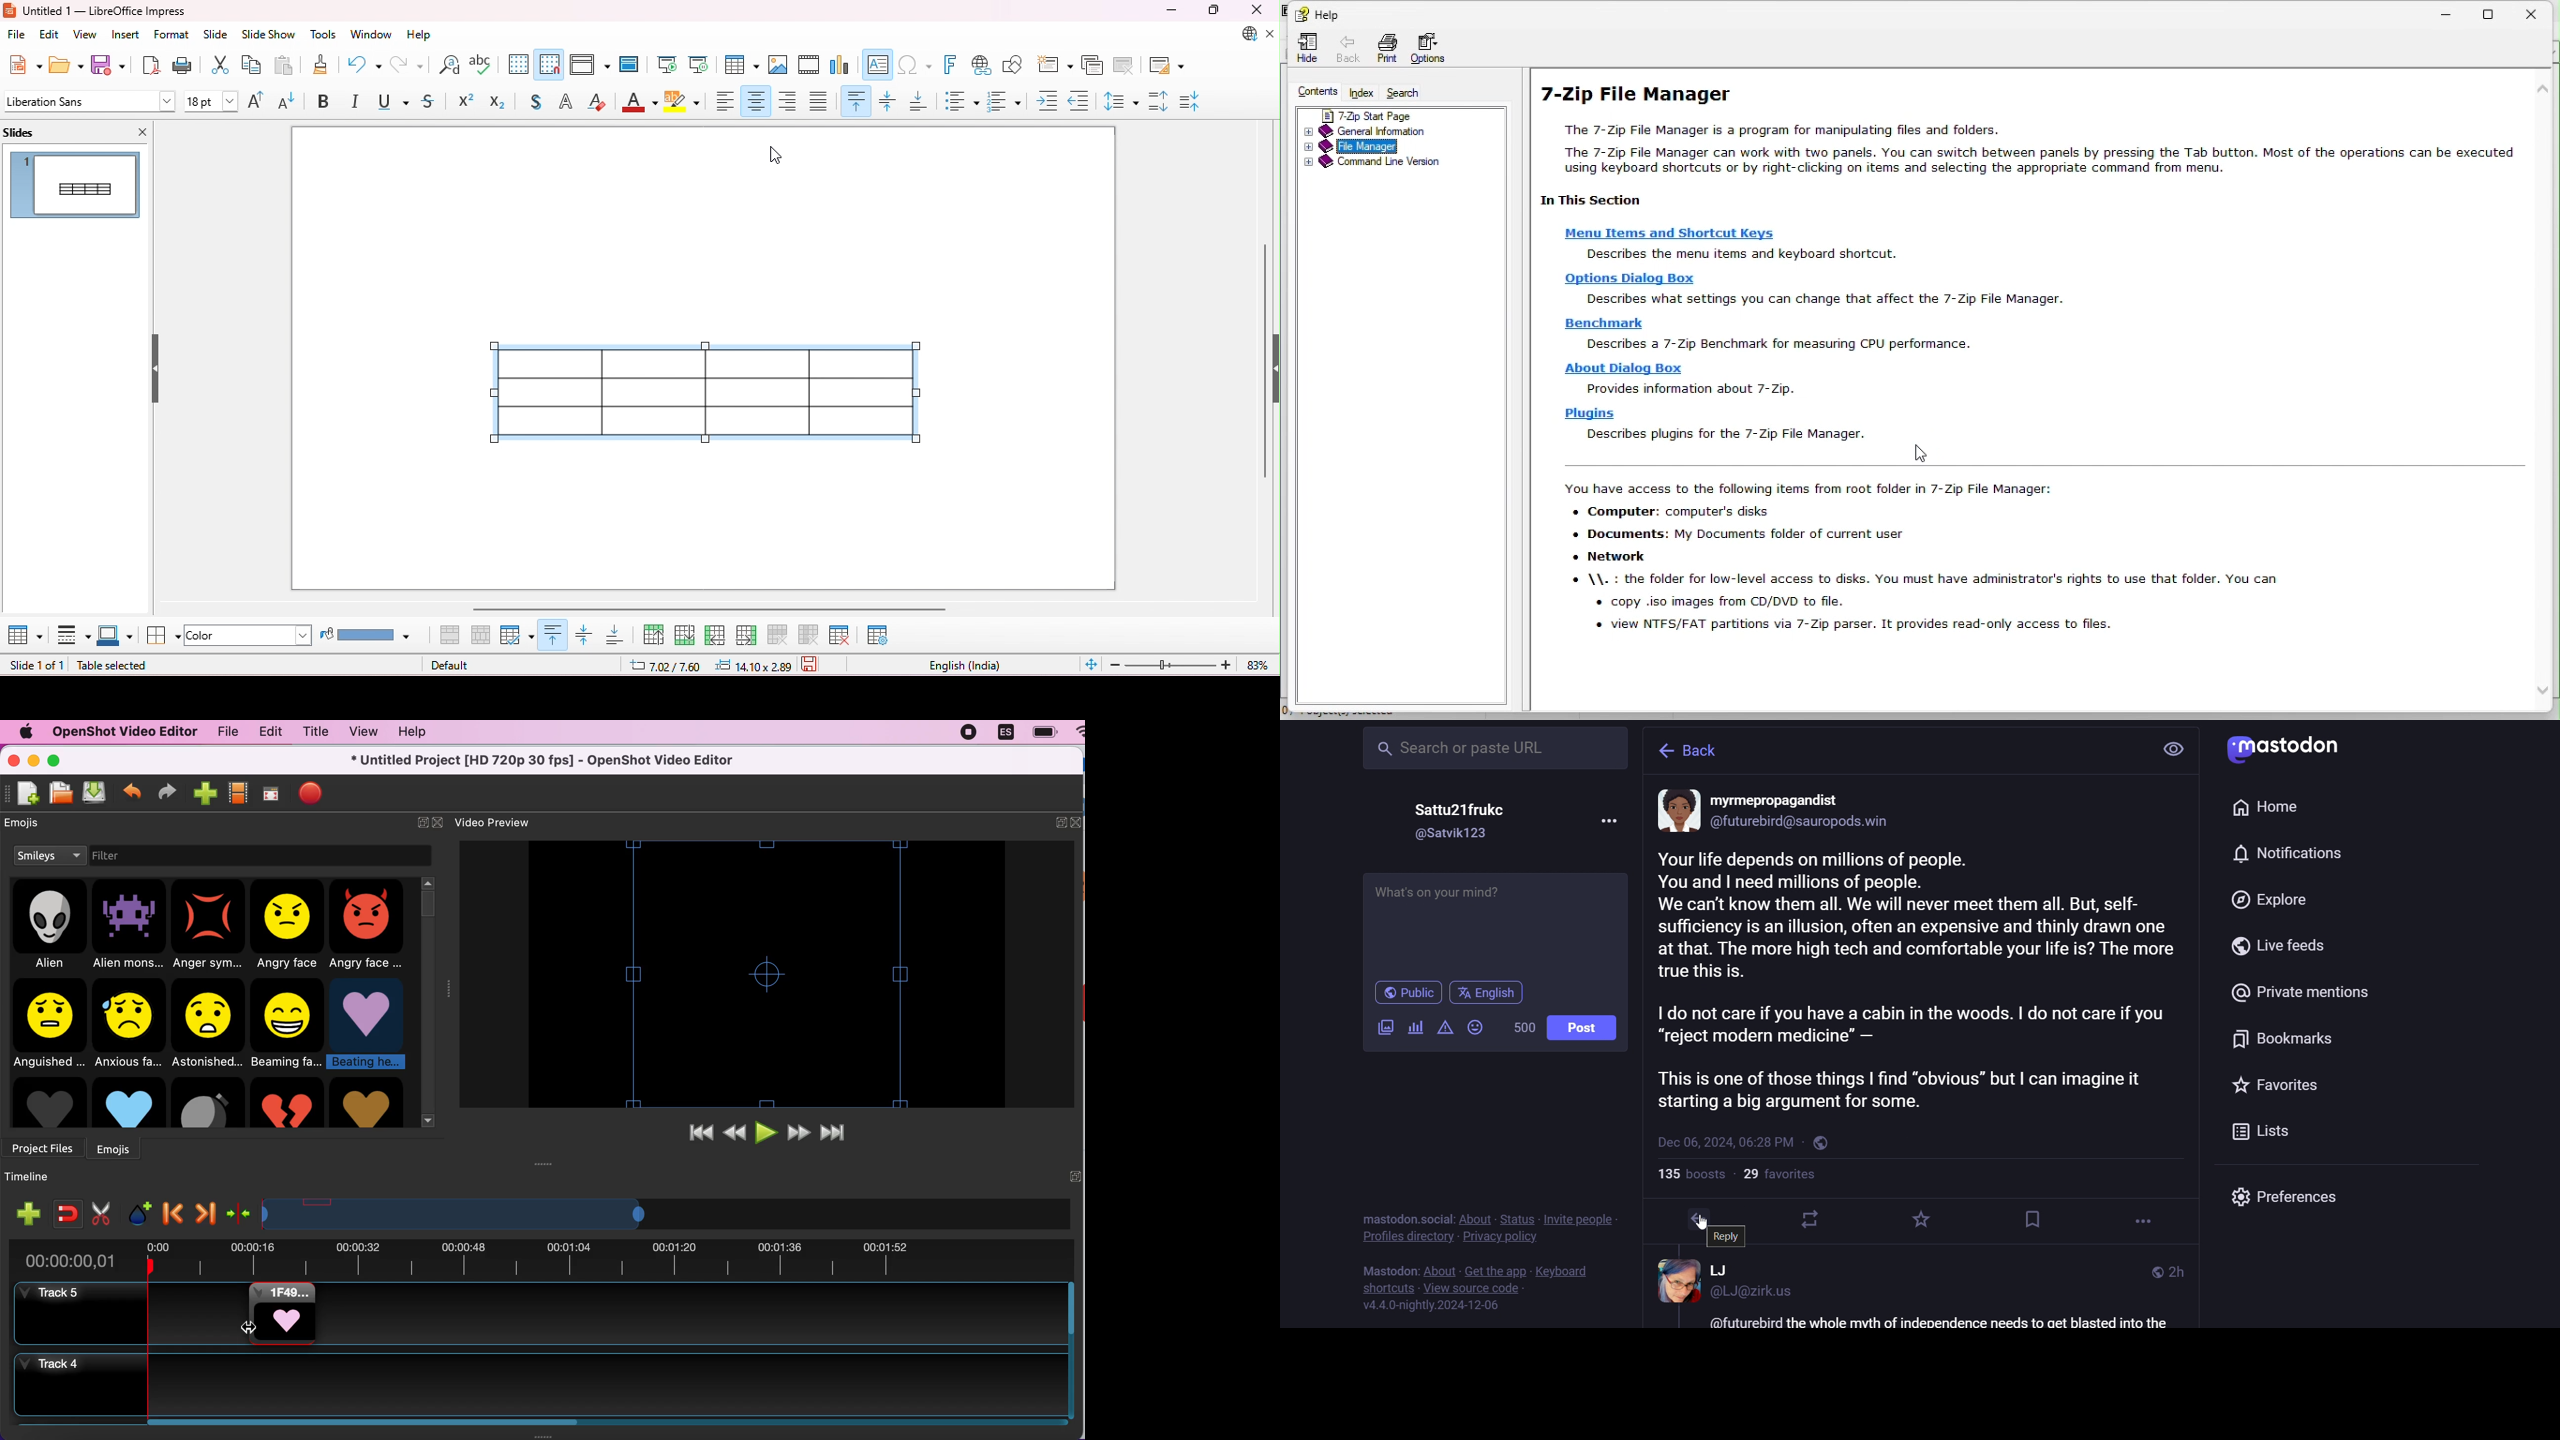  I want to click on master slide, so click(629, 64).